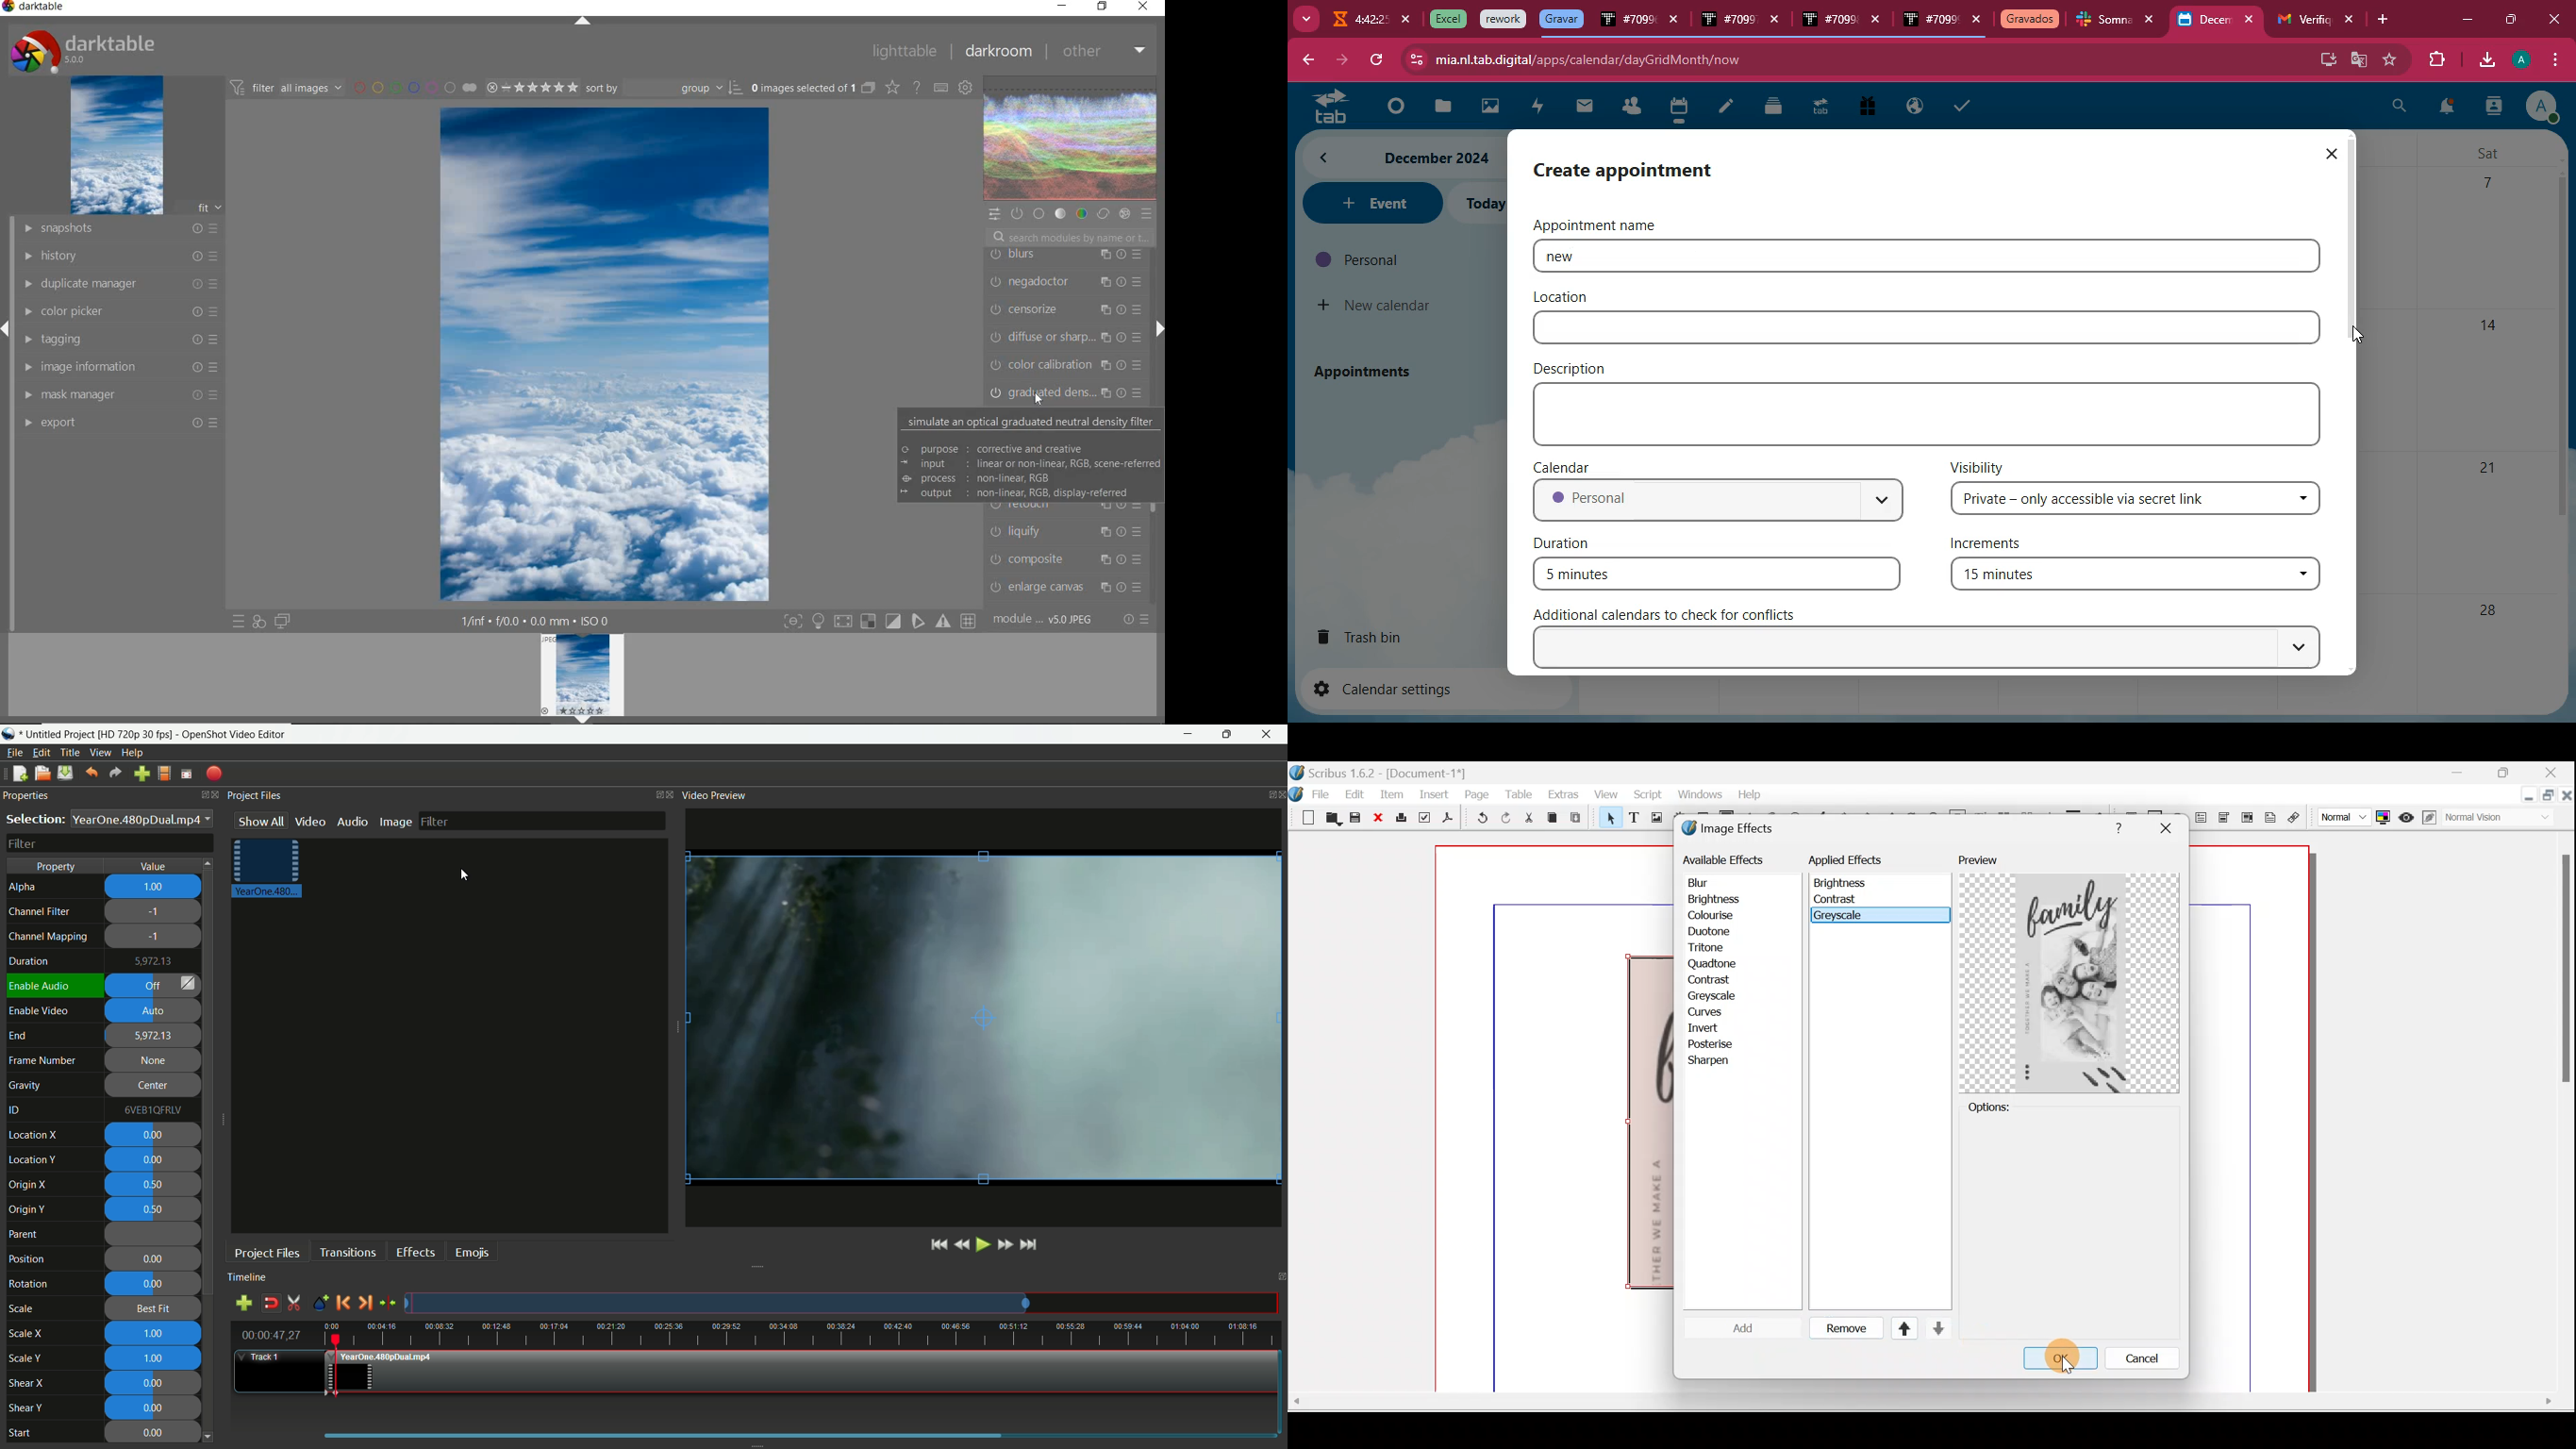 The width and height of the screenshot is (2576, 1456). I want to click on liquify, so click(1065, 530).